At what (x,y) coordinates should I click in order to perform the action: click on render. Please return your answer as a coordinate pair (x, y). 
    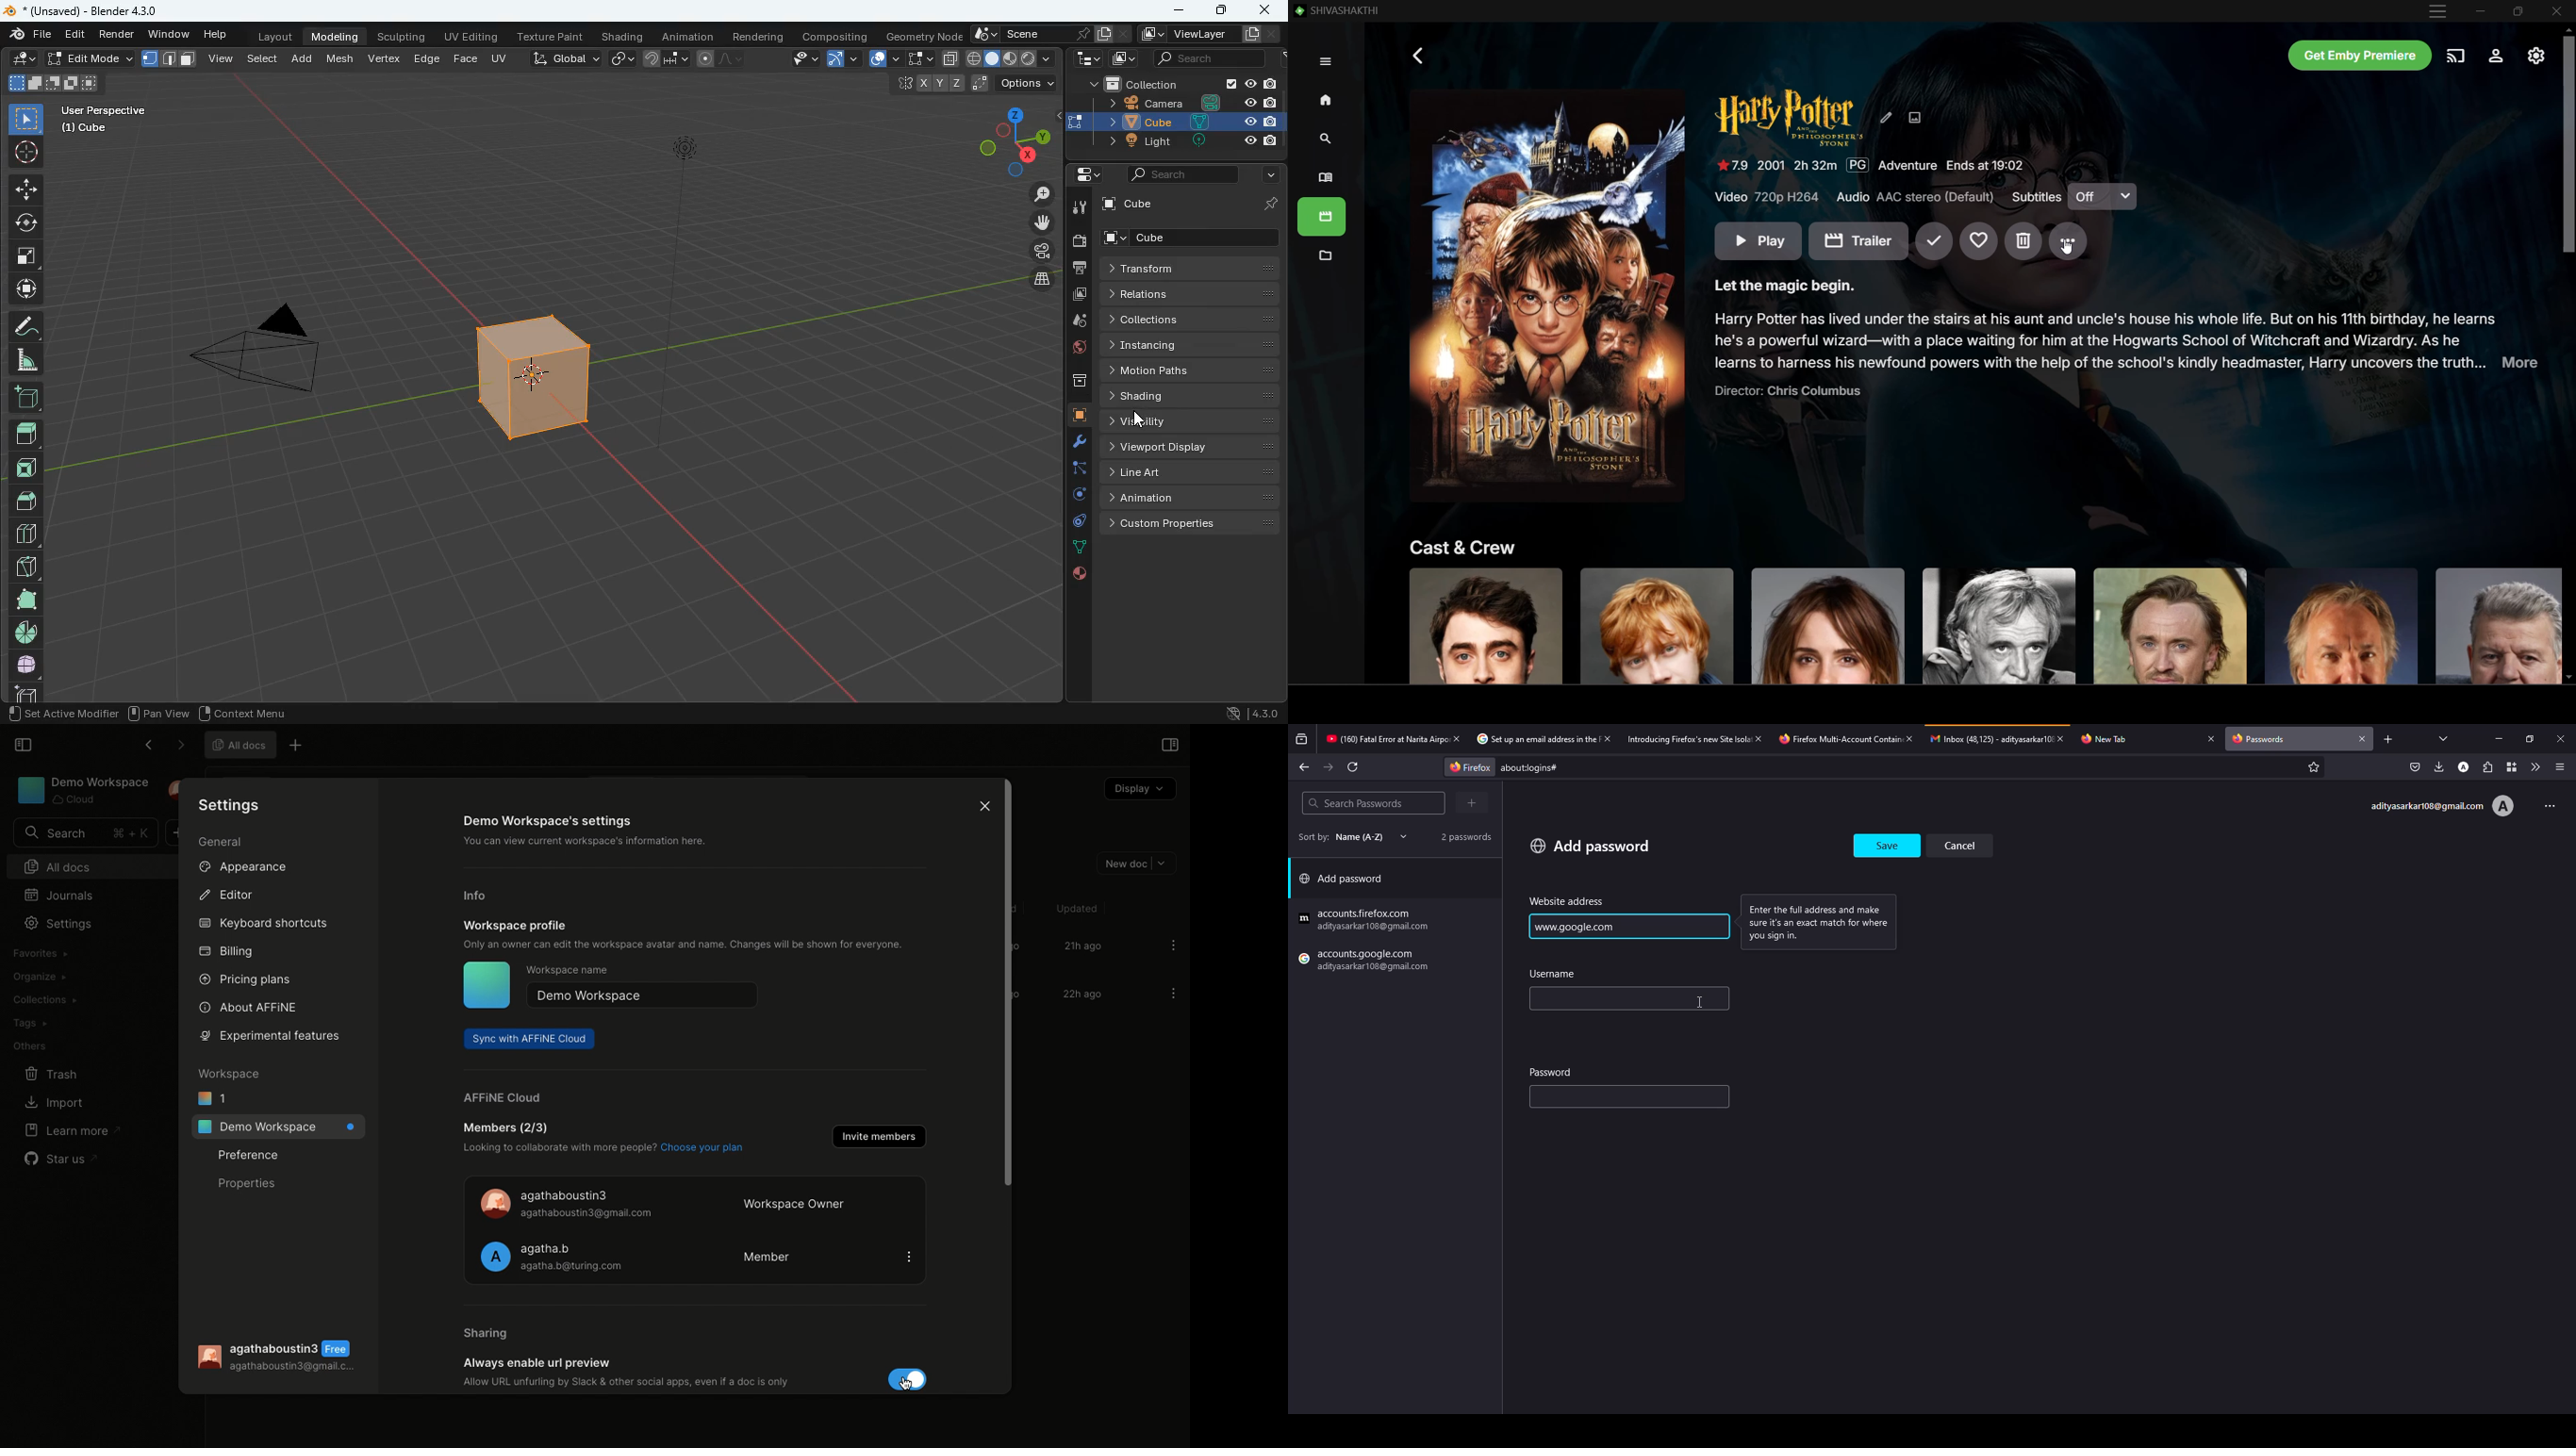
    Looking at the image, I should click on (117, 35).